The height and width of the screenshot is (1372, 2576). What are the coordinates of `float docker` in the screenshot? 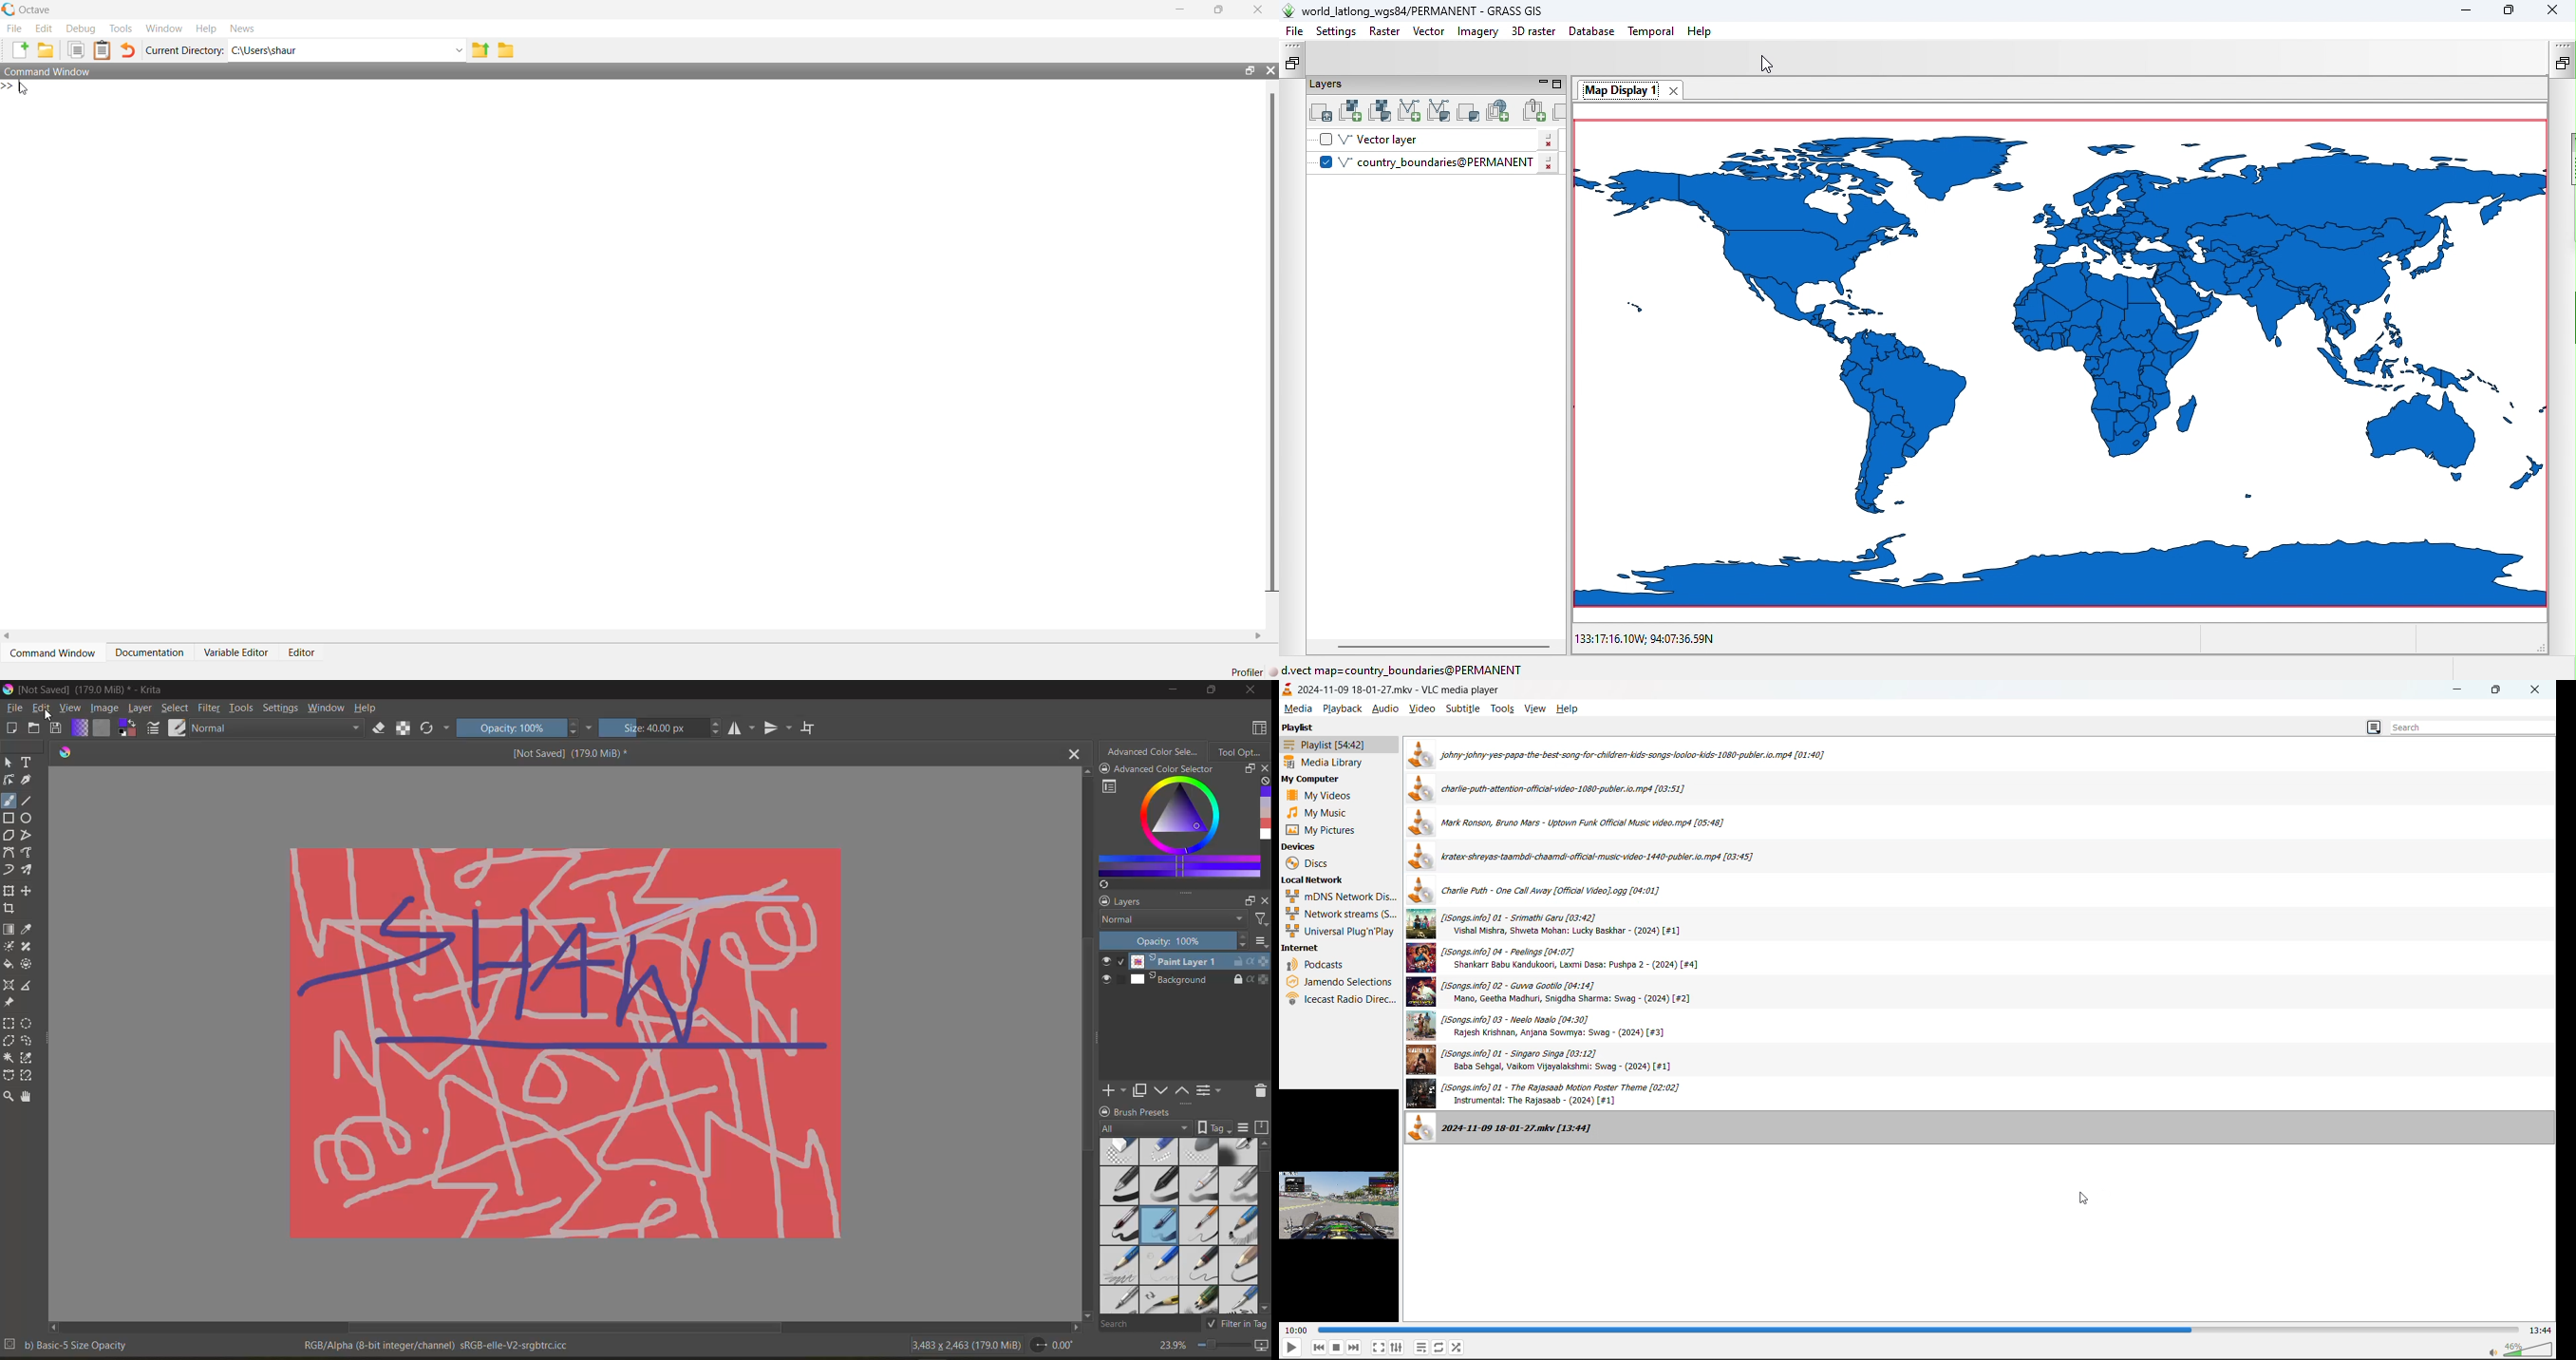 It's located at (1248, 899).